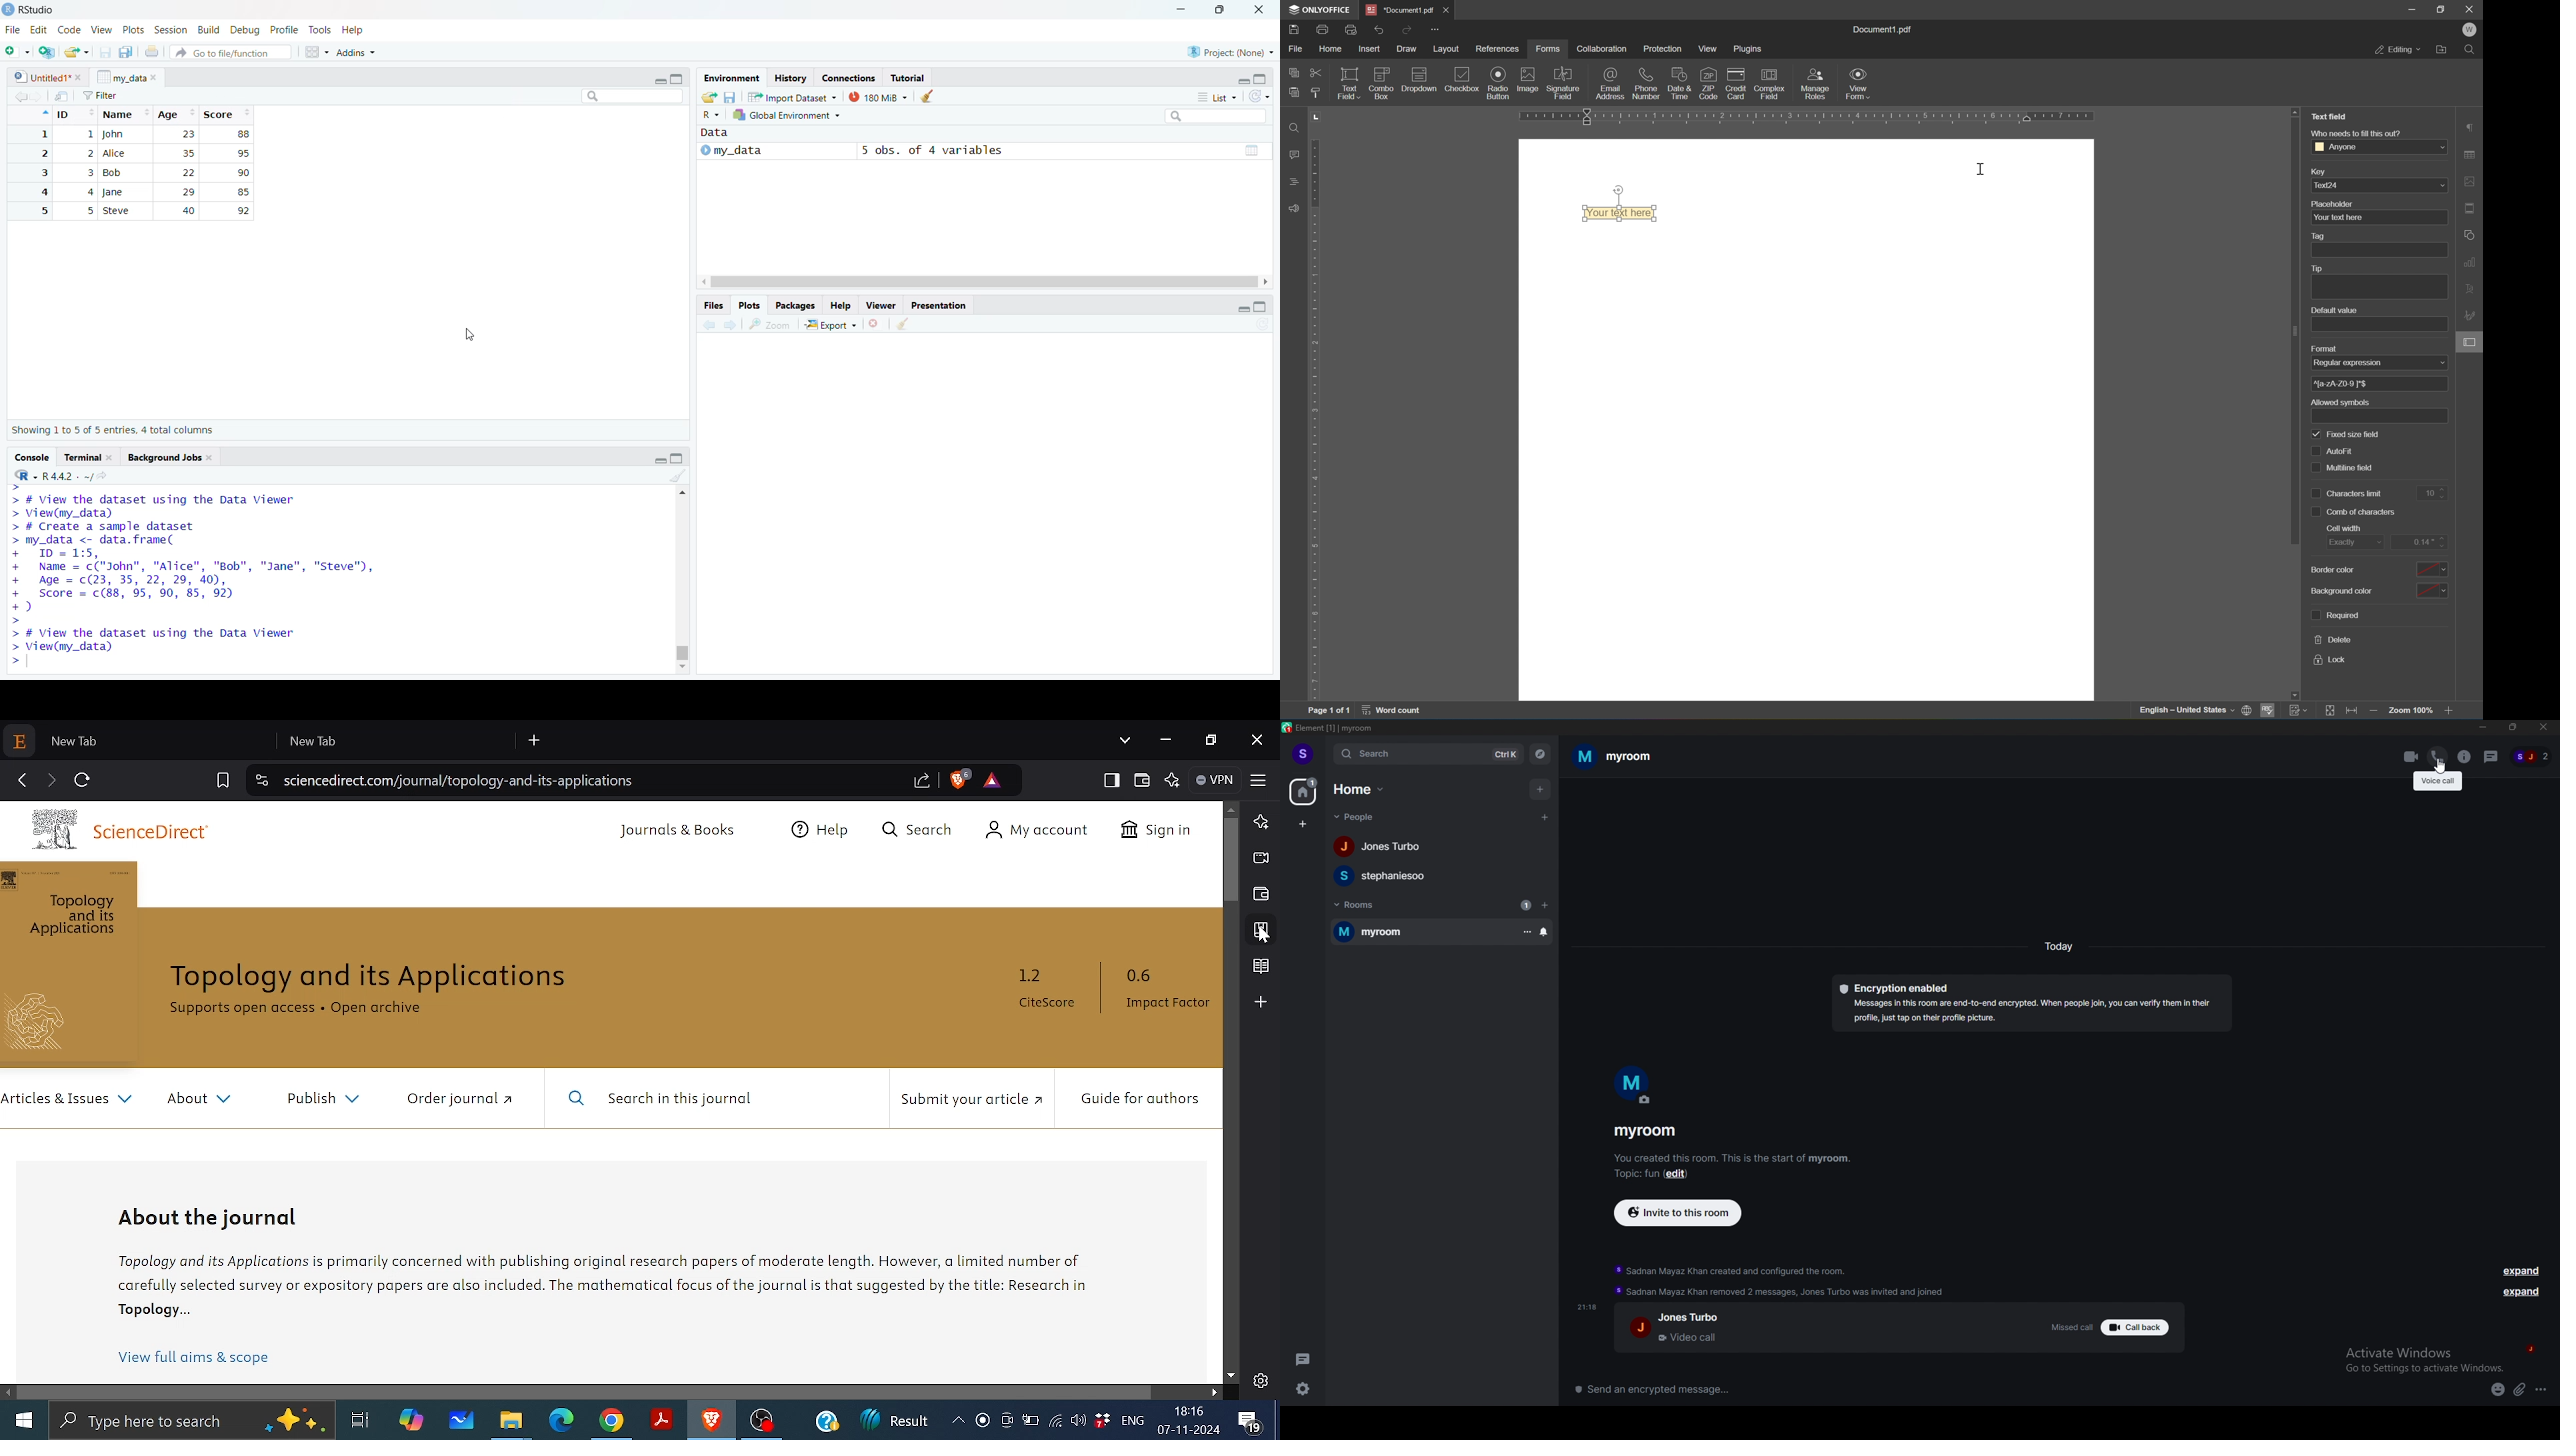 Image resolution: width=2576 pixels, height=1456 pixels. What do you see at coordinates (21, 742) in the screenshot?
I see `Current pinned tab` at bounding box center [21, 742].